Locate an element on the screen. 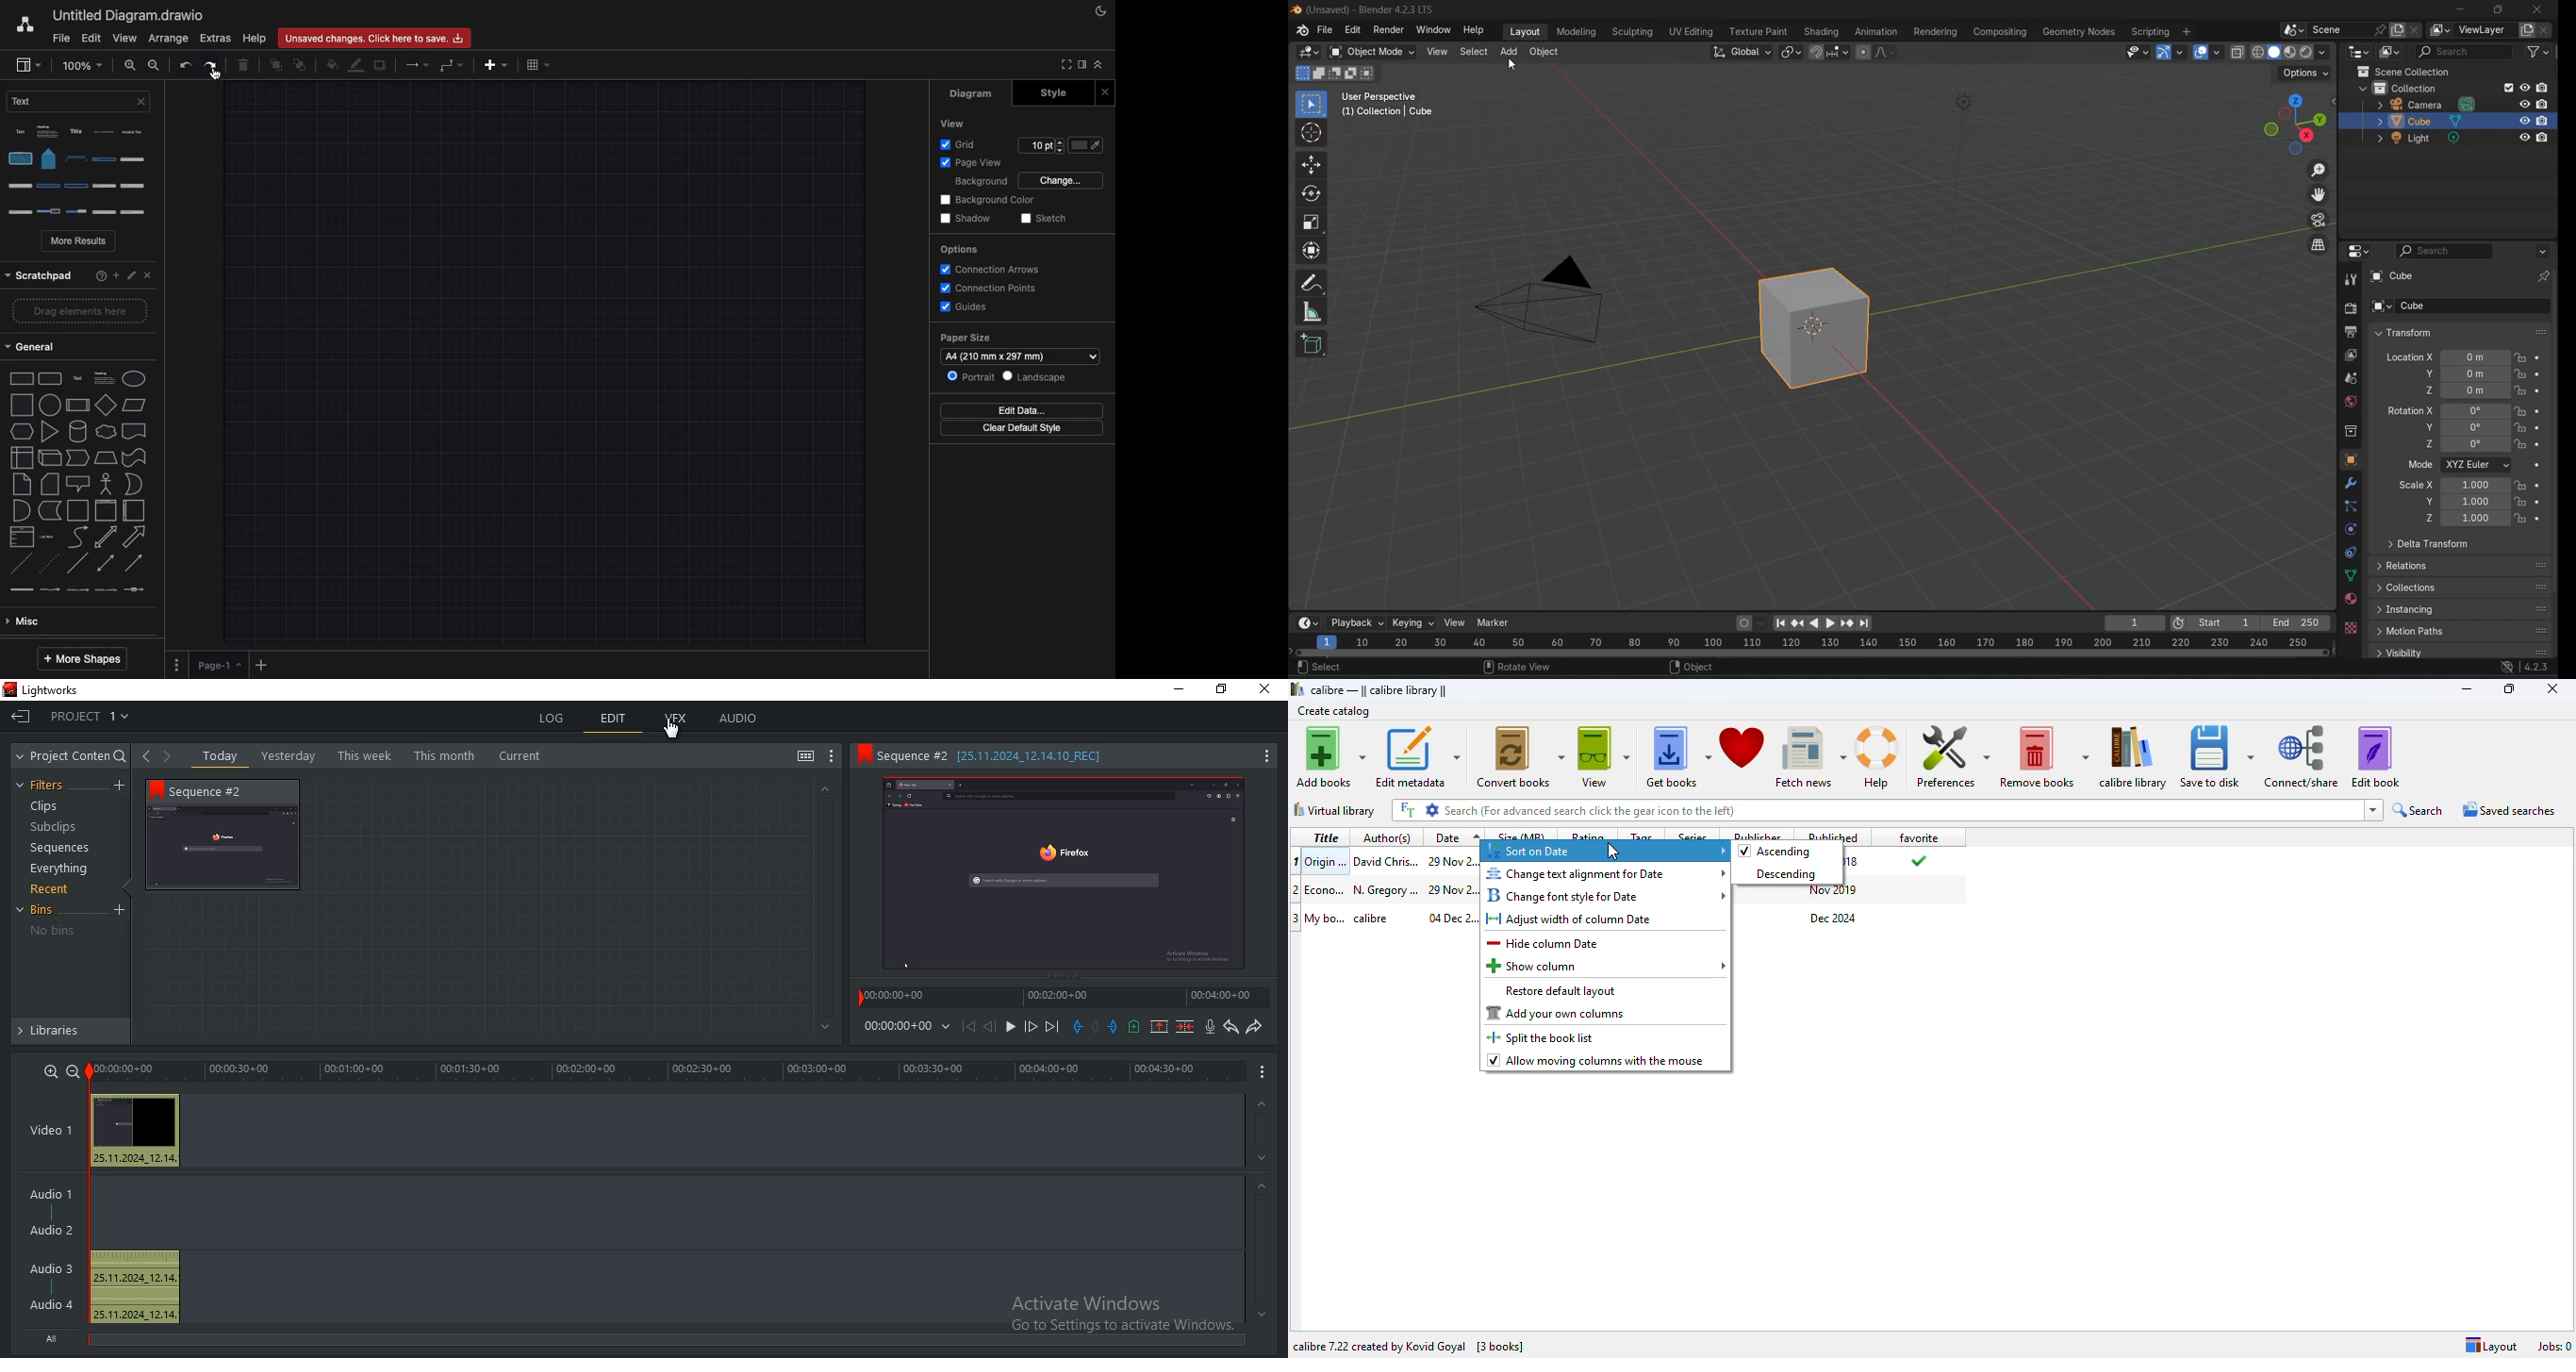 This screenshot has width=2576, height=1372. Video clip details: 25.11.2024_1.14. is located at coordinates (133, 1158).